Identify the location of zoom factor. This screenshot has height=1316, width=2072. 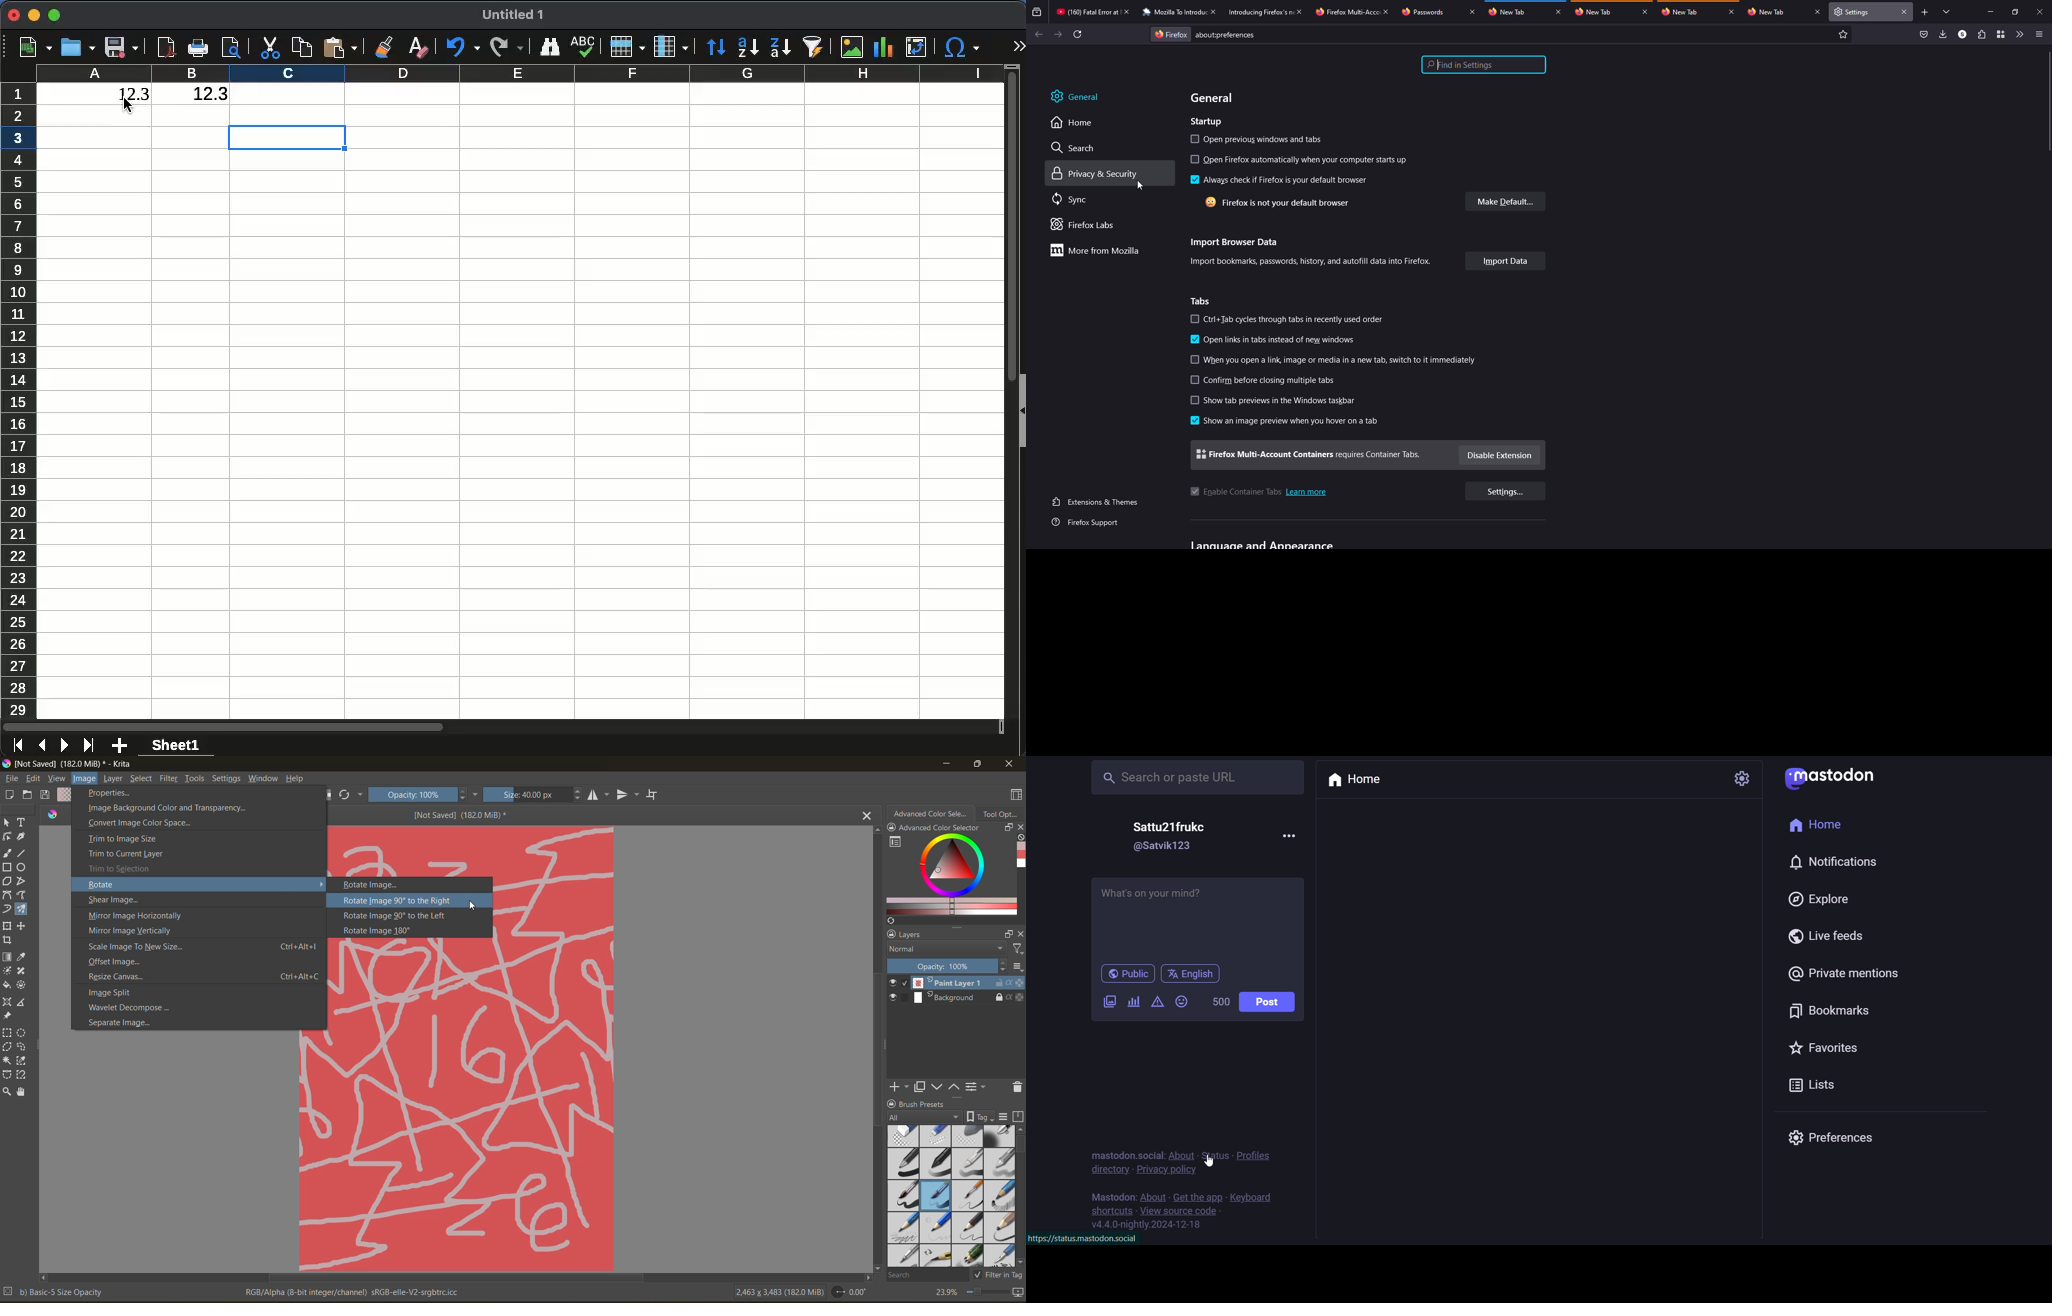
(946, 1292).